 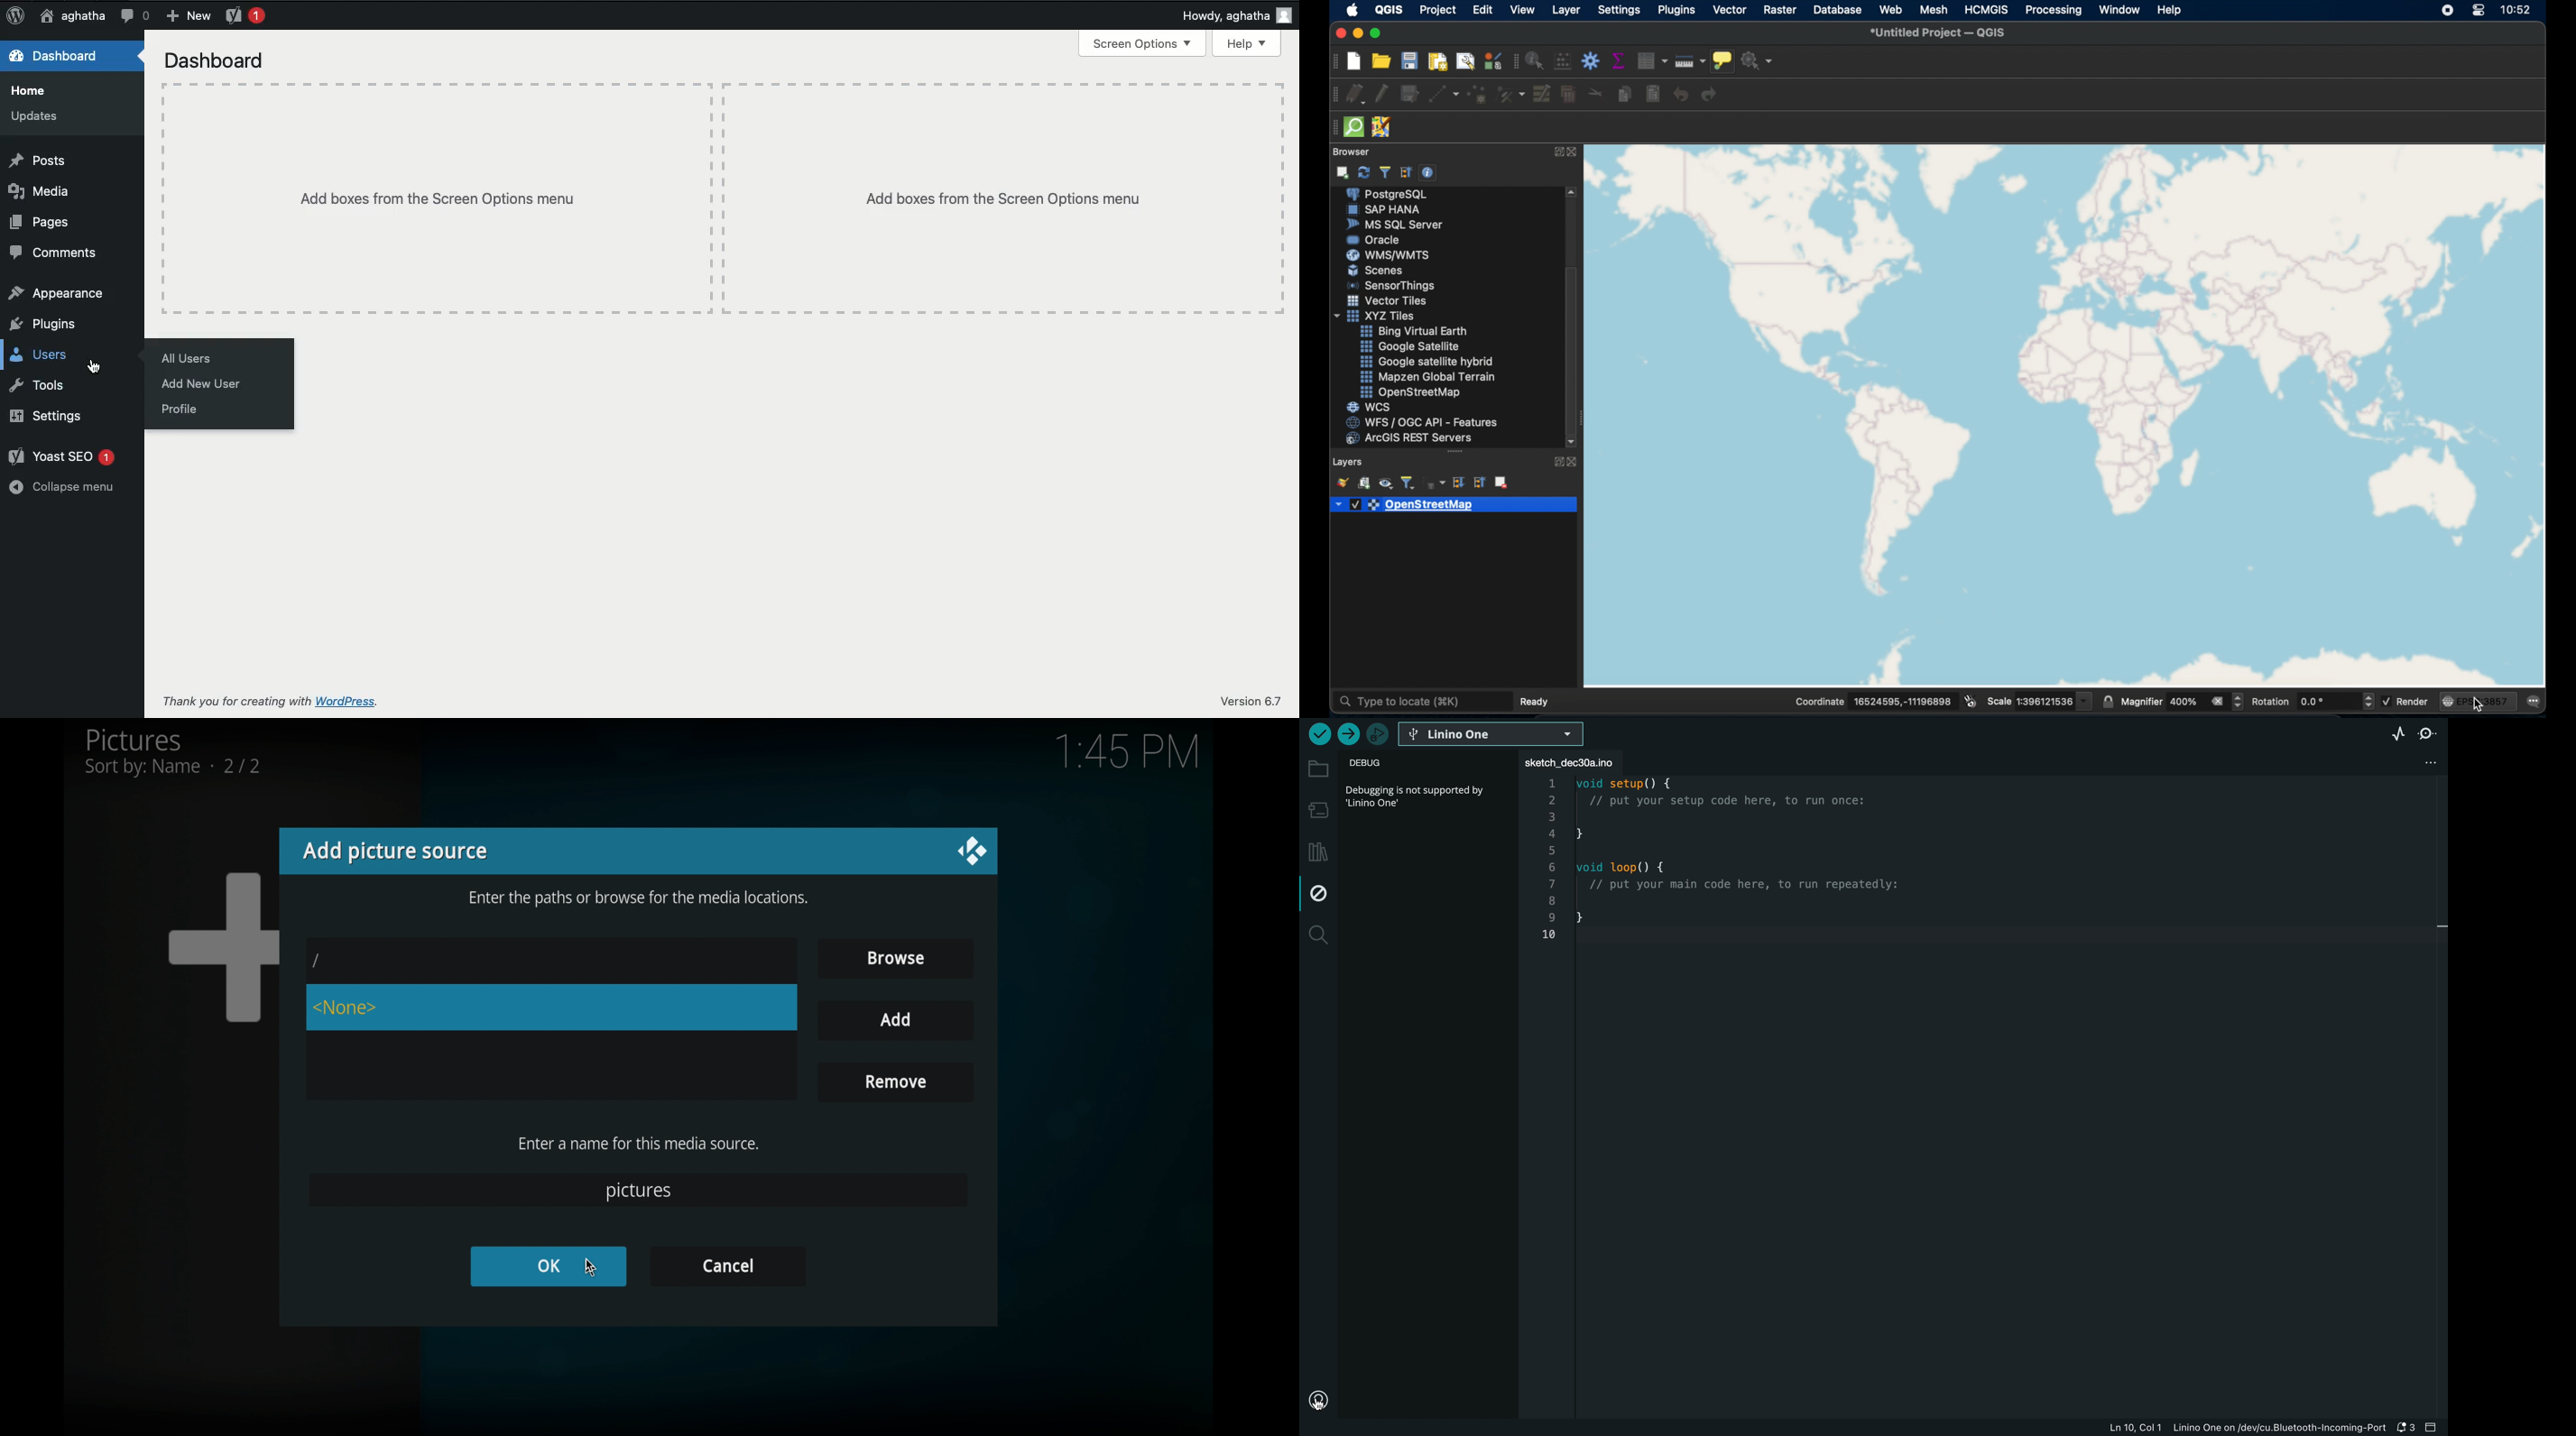 What do you see at coordinates (895, 959) in the screenshot?
I see `browse` at bounding box center [895, 959].